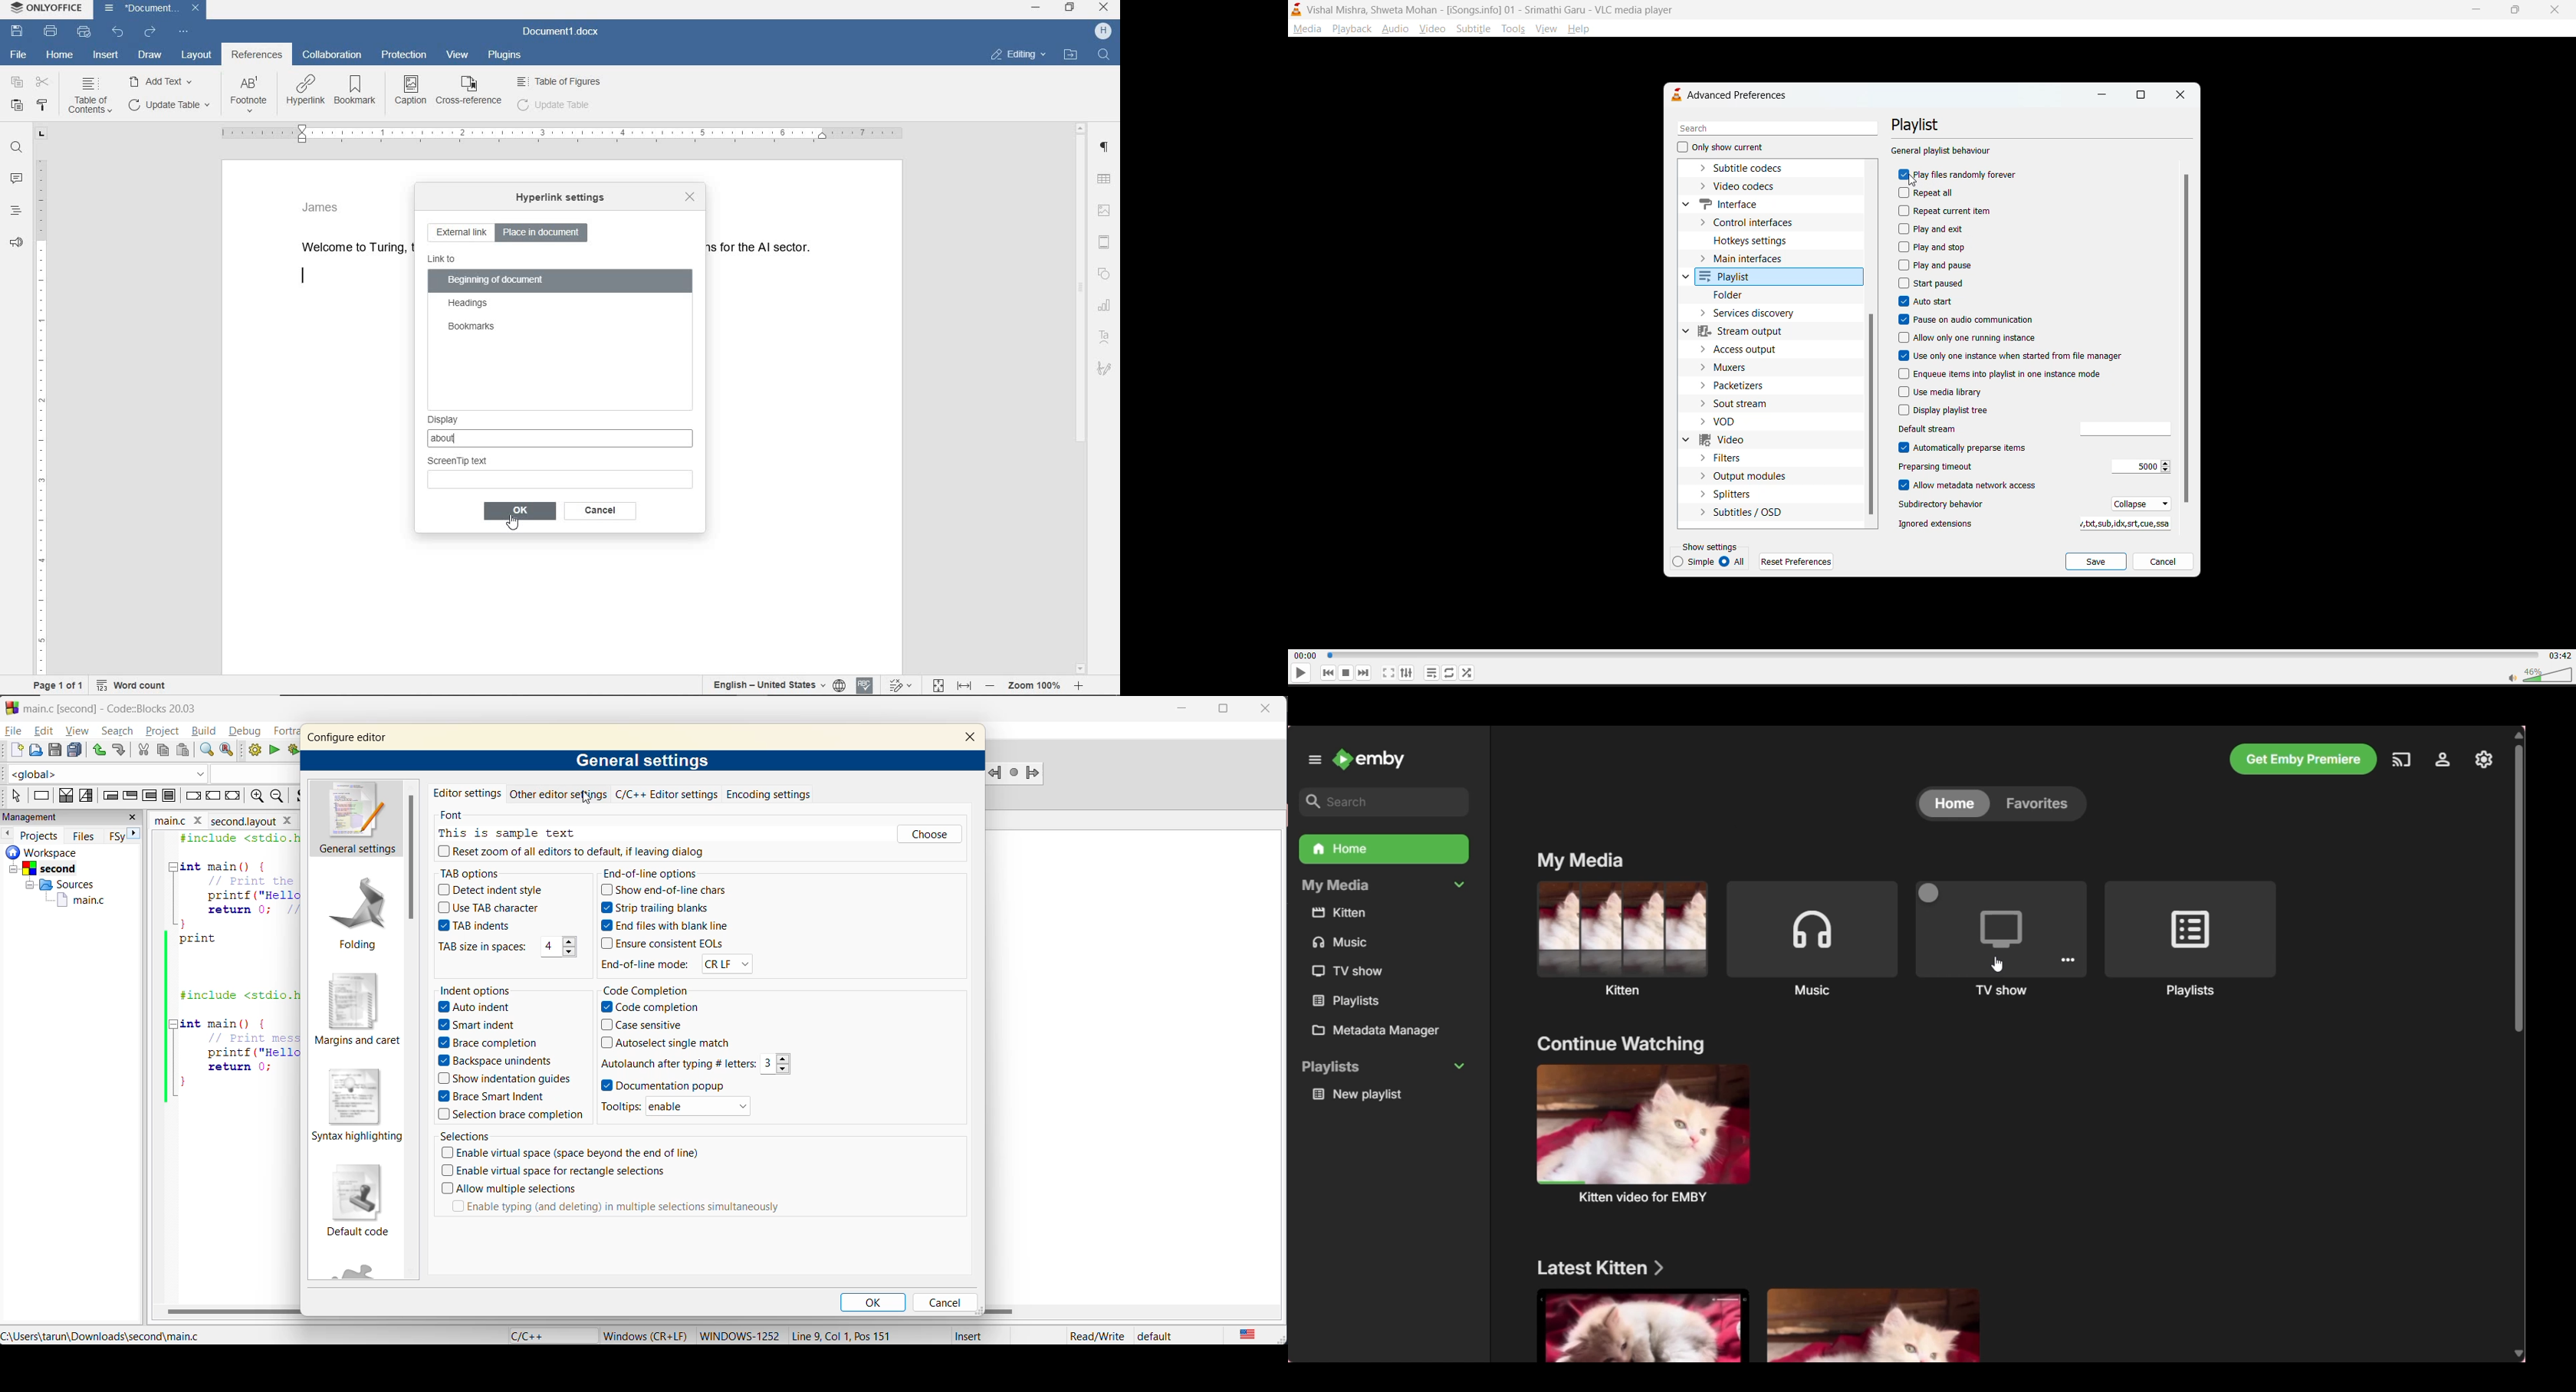 The height and width of the screenshot is (1400, 2576). I want to click on Brace Smart indent, so click(493, 1096).